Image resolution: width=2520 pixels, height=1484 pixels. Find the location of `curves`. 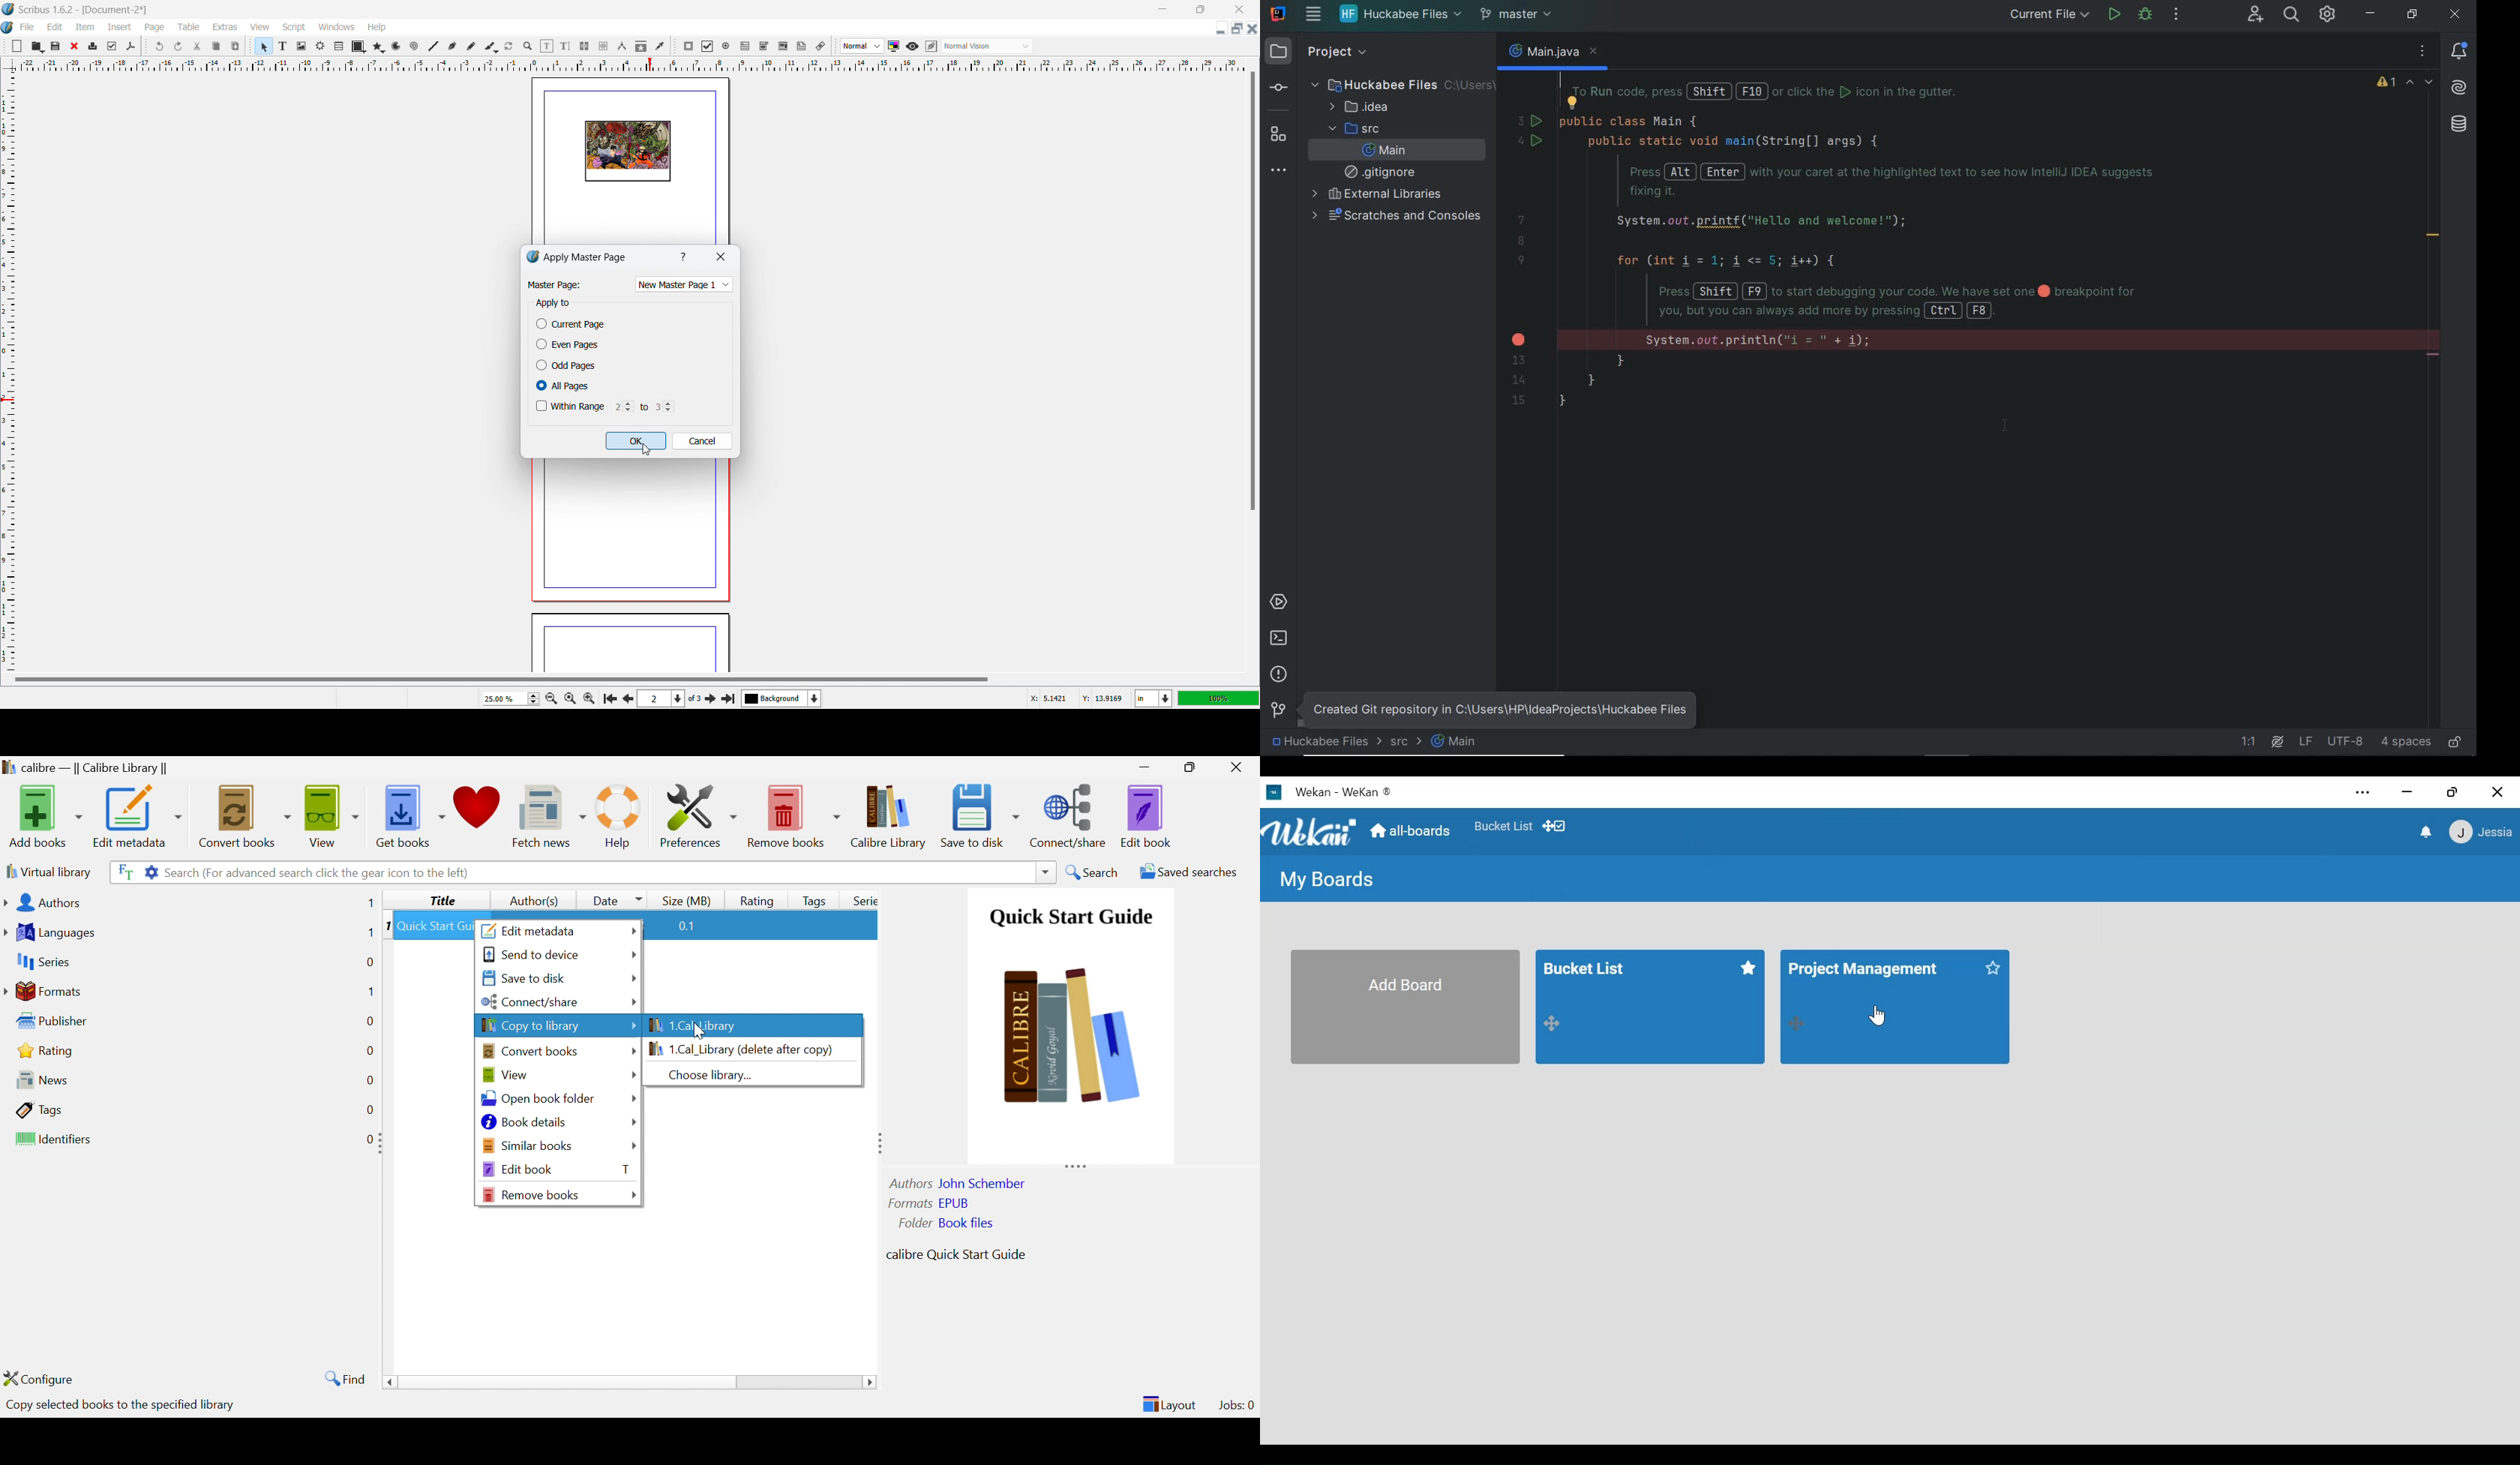

curves is located at coordinates (398, 47).